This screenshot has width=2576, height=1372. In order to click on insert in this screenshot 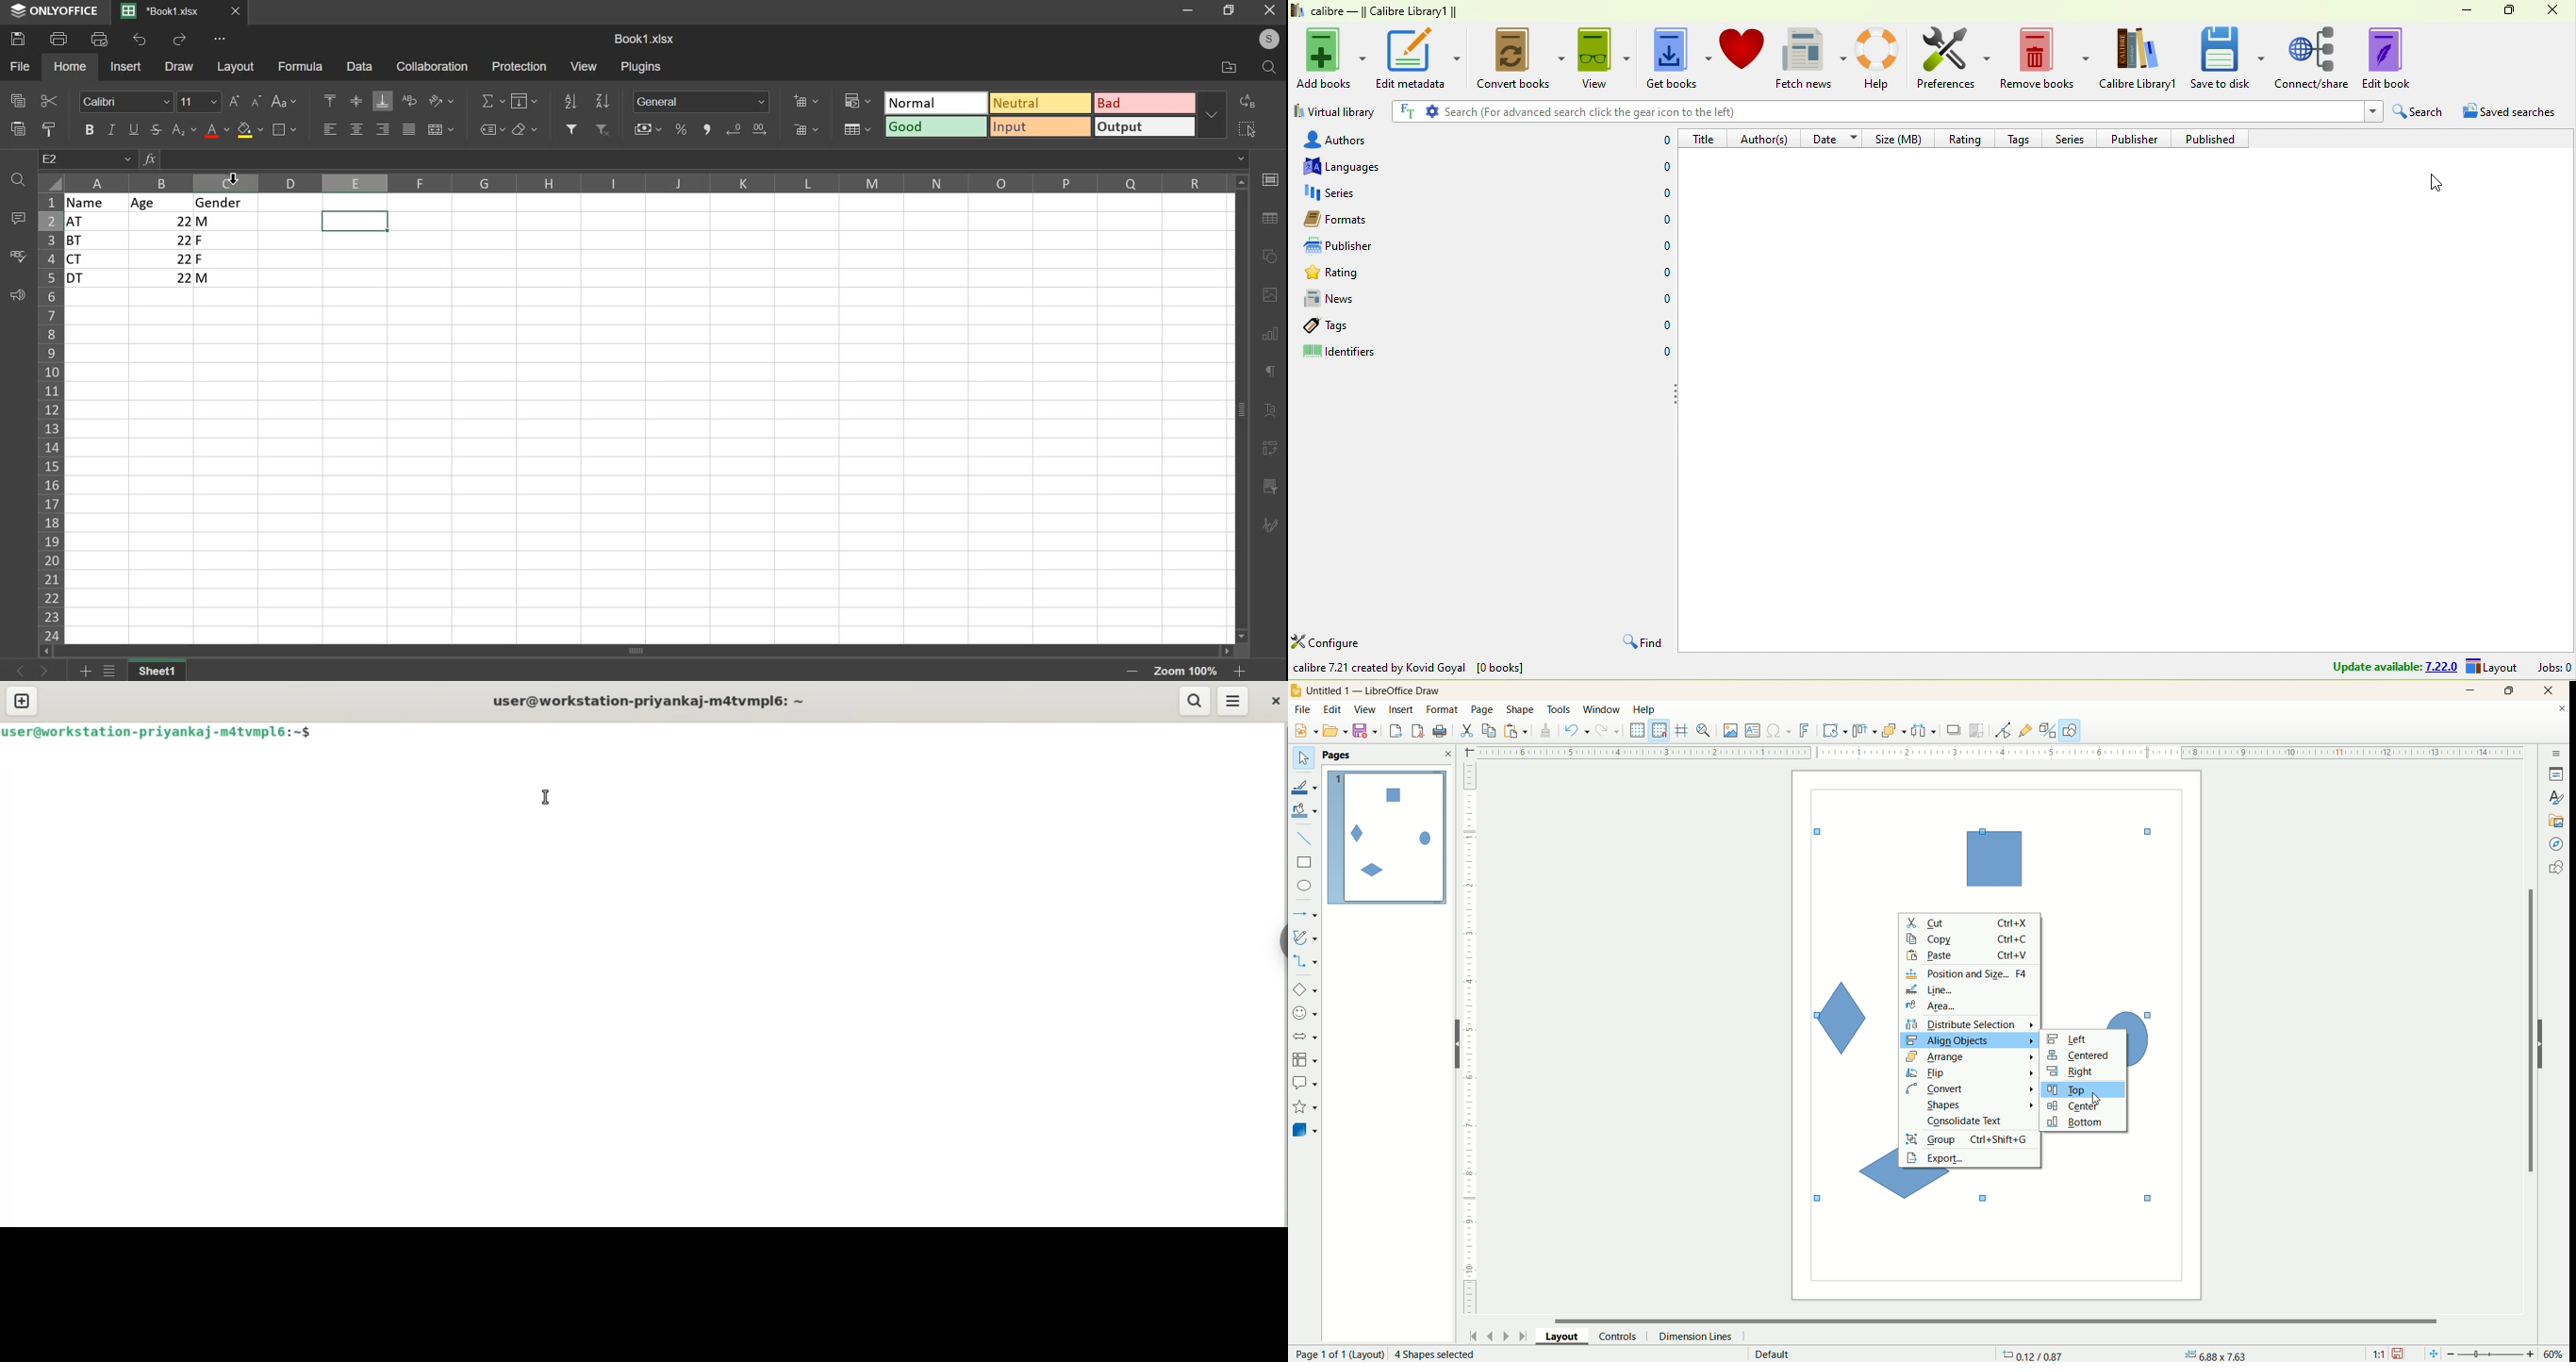, I will do `click(1403, 710)`.